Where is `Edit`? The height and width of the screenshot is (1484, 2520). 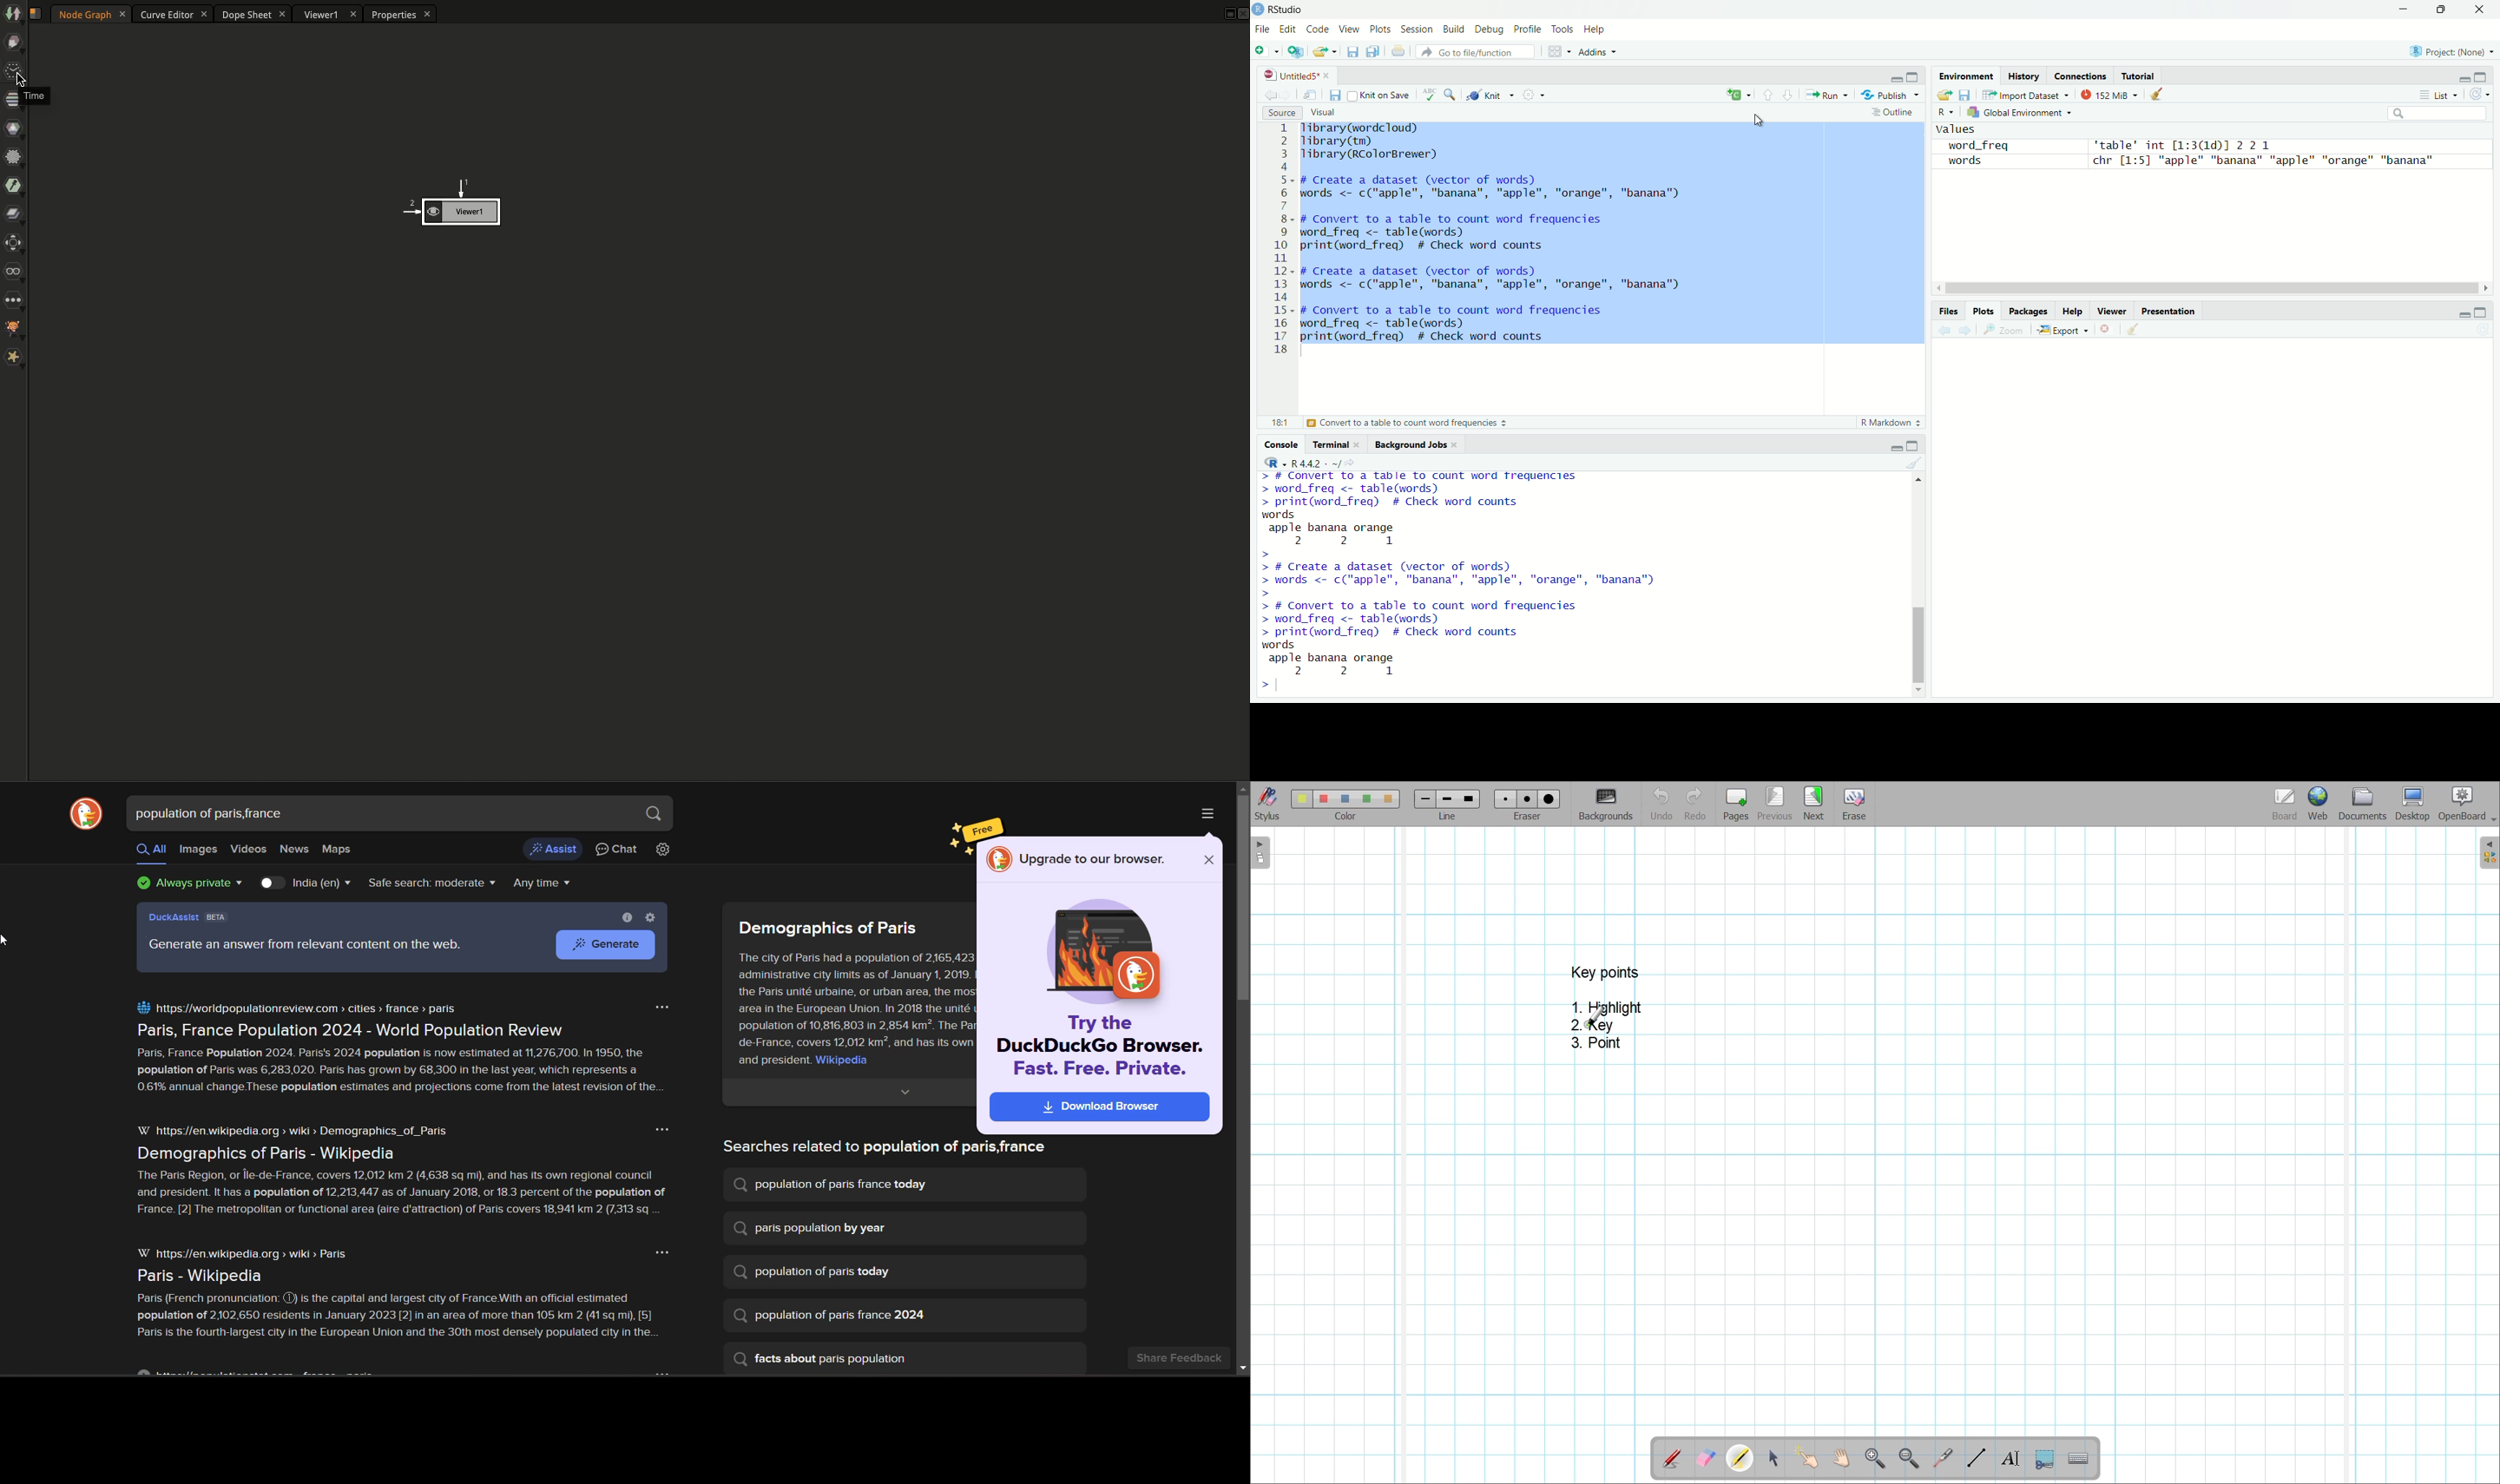 Edit is located at coordinates (1288, 28).